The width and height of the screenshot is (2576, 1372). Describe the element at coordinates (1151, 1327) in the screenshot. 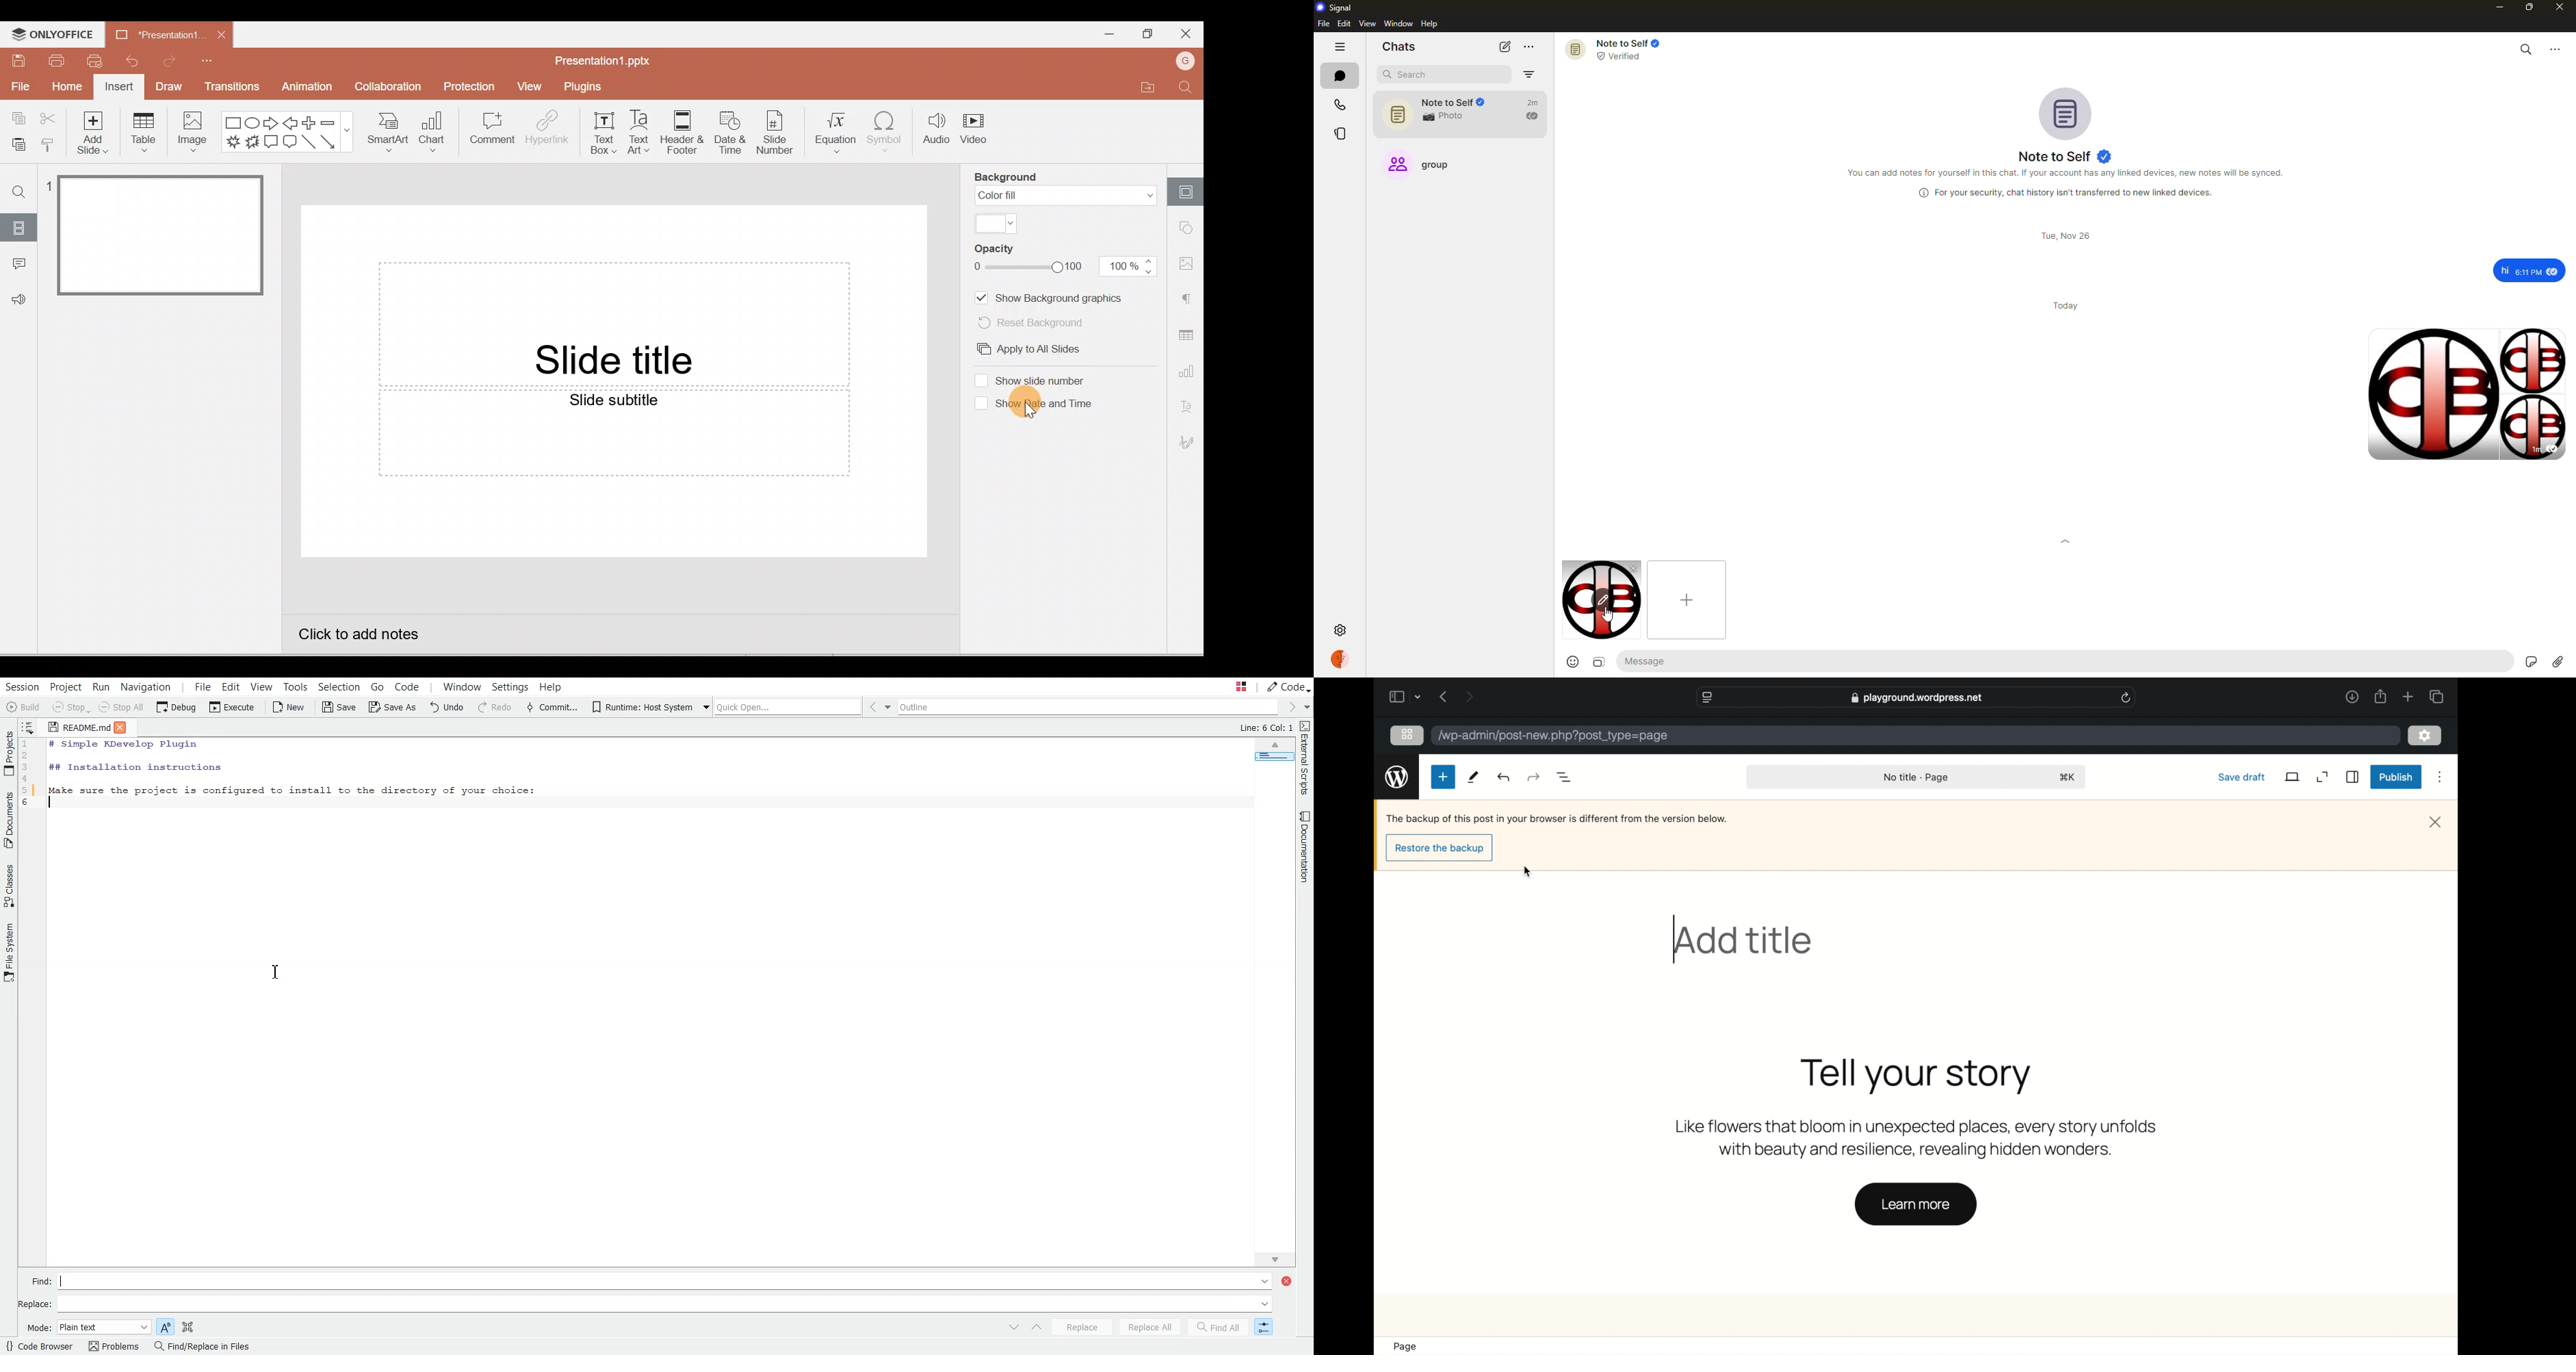

I see `Replace All` at that location.